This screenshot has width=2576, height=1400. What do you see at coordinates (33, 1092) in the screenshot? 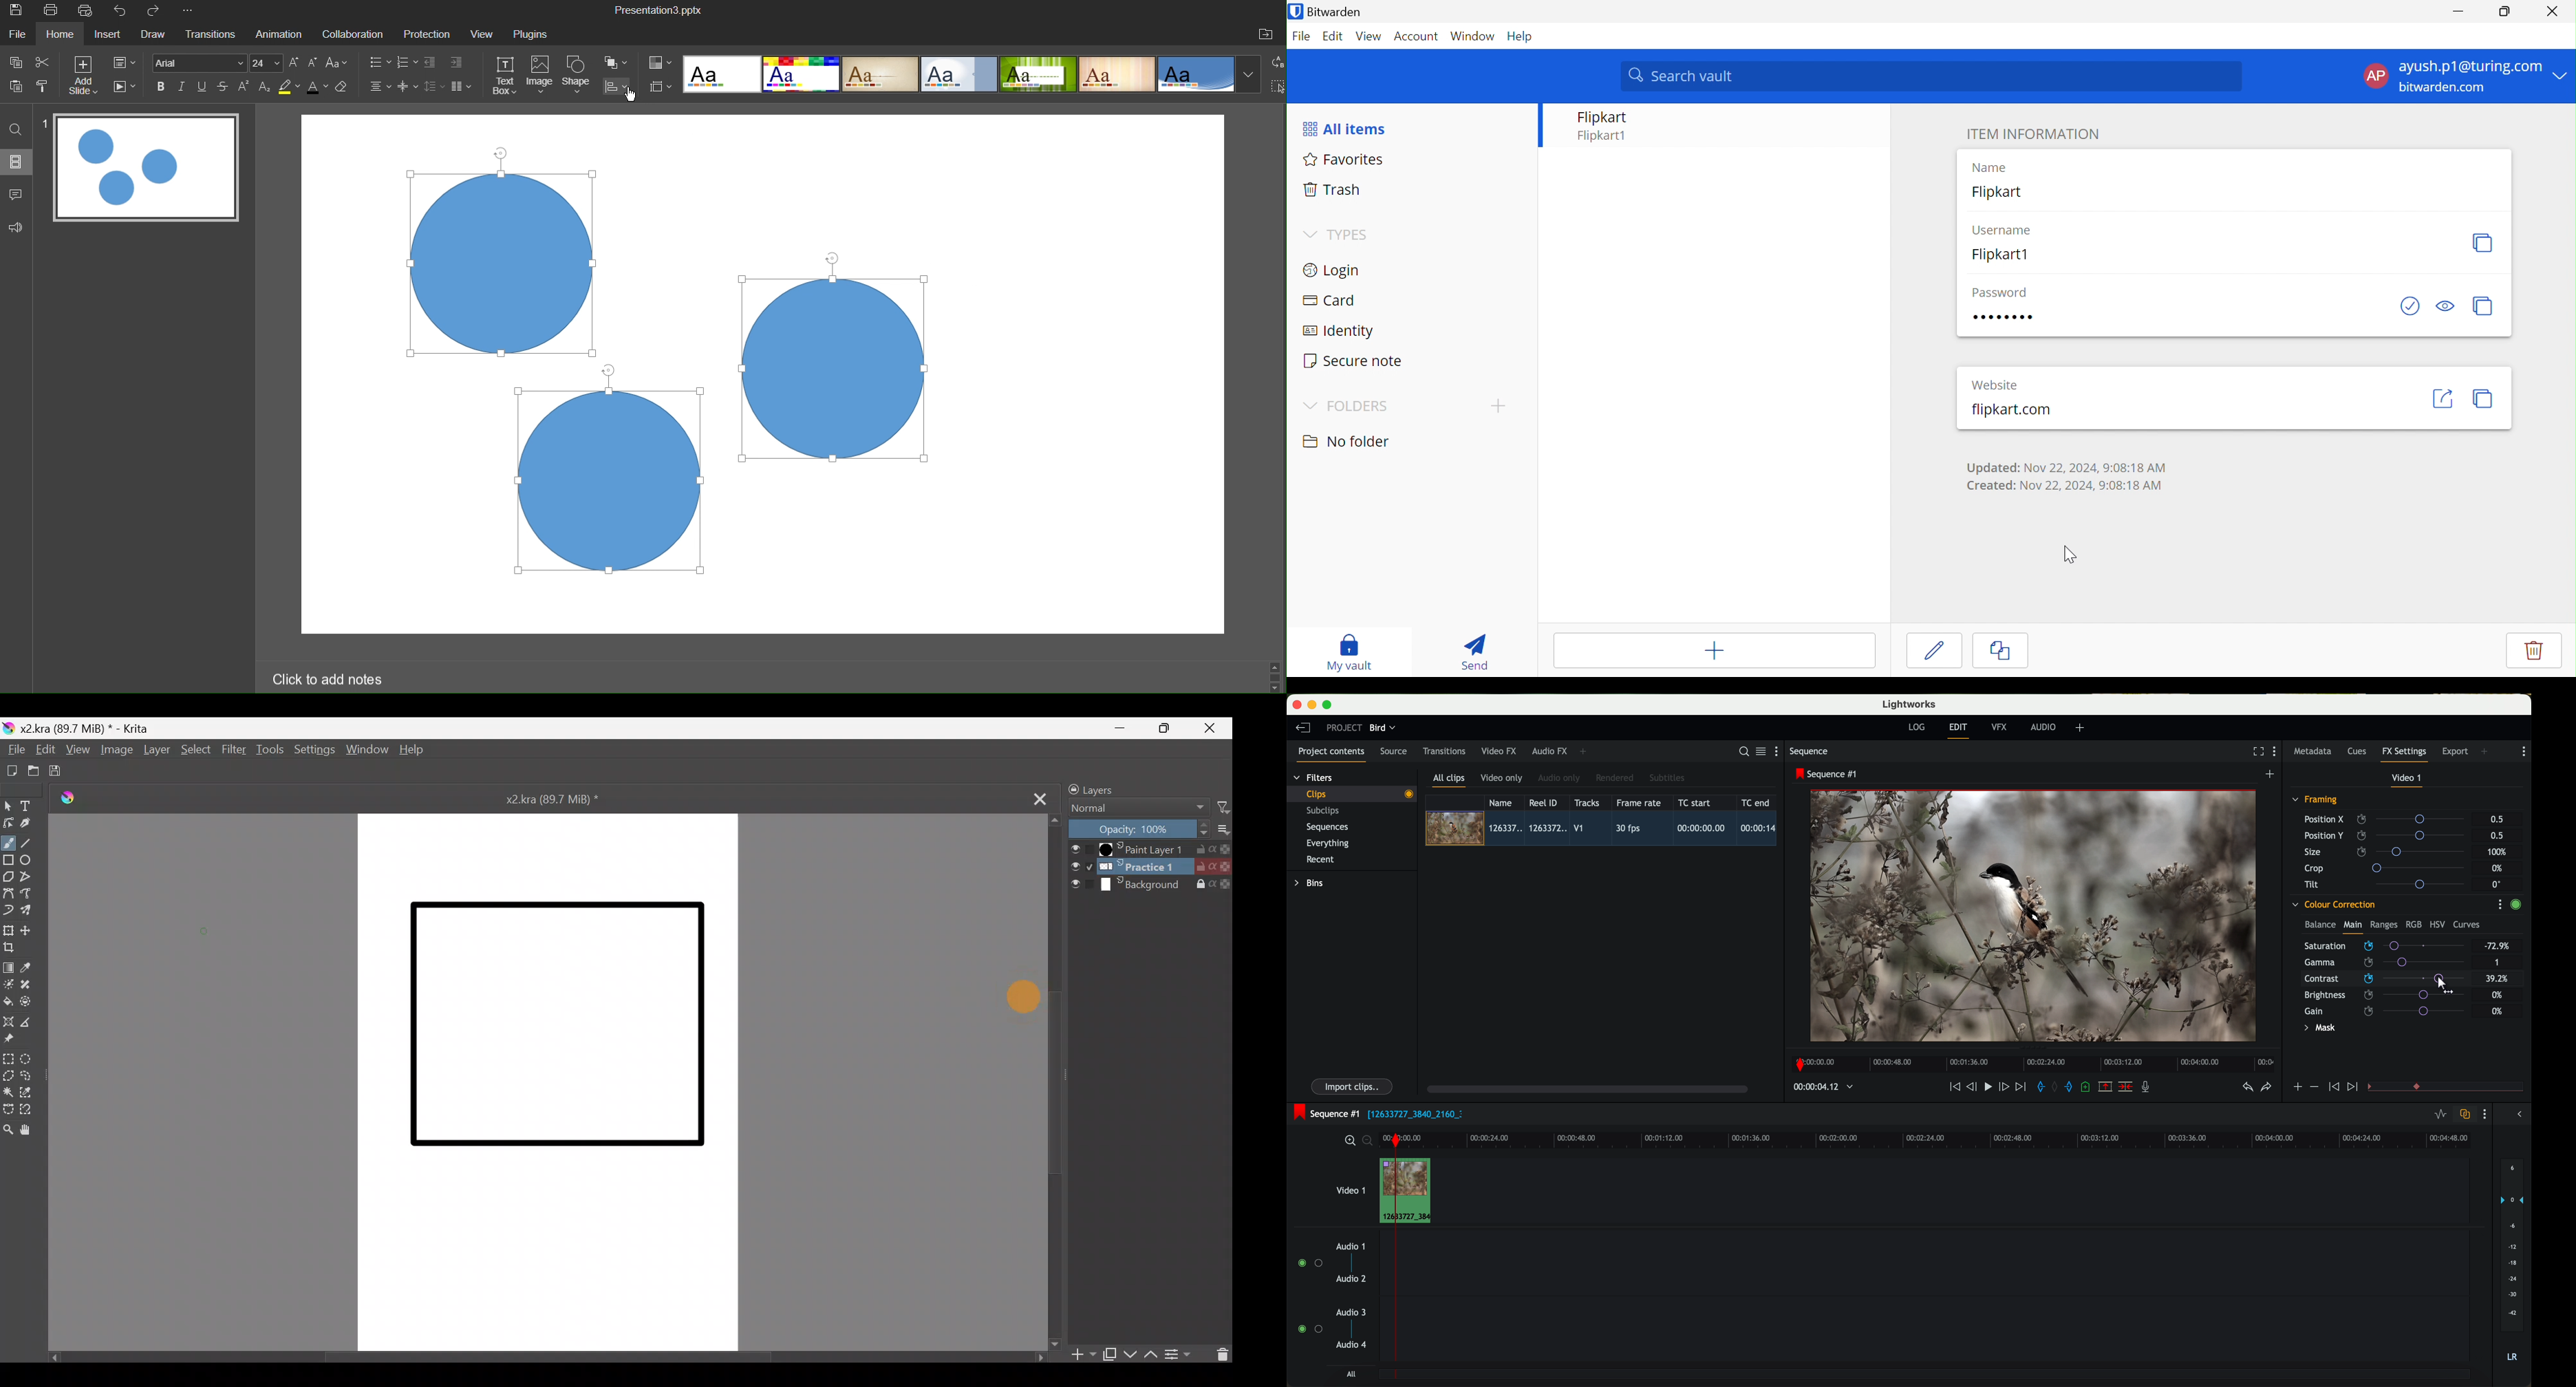
I see `Similar colour selection tool` at bounding box center [33, 1092].